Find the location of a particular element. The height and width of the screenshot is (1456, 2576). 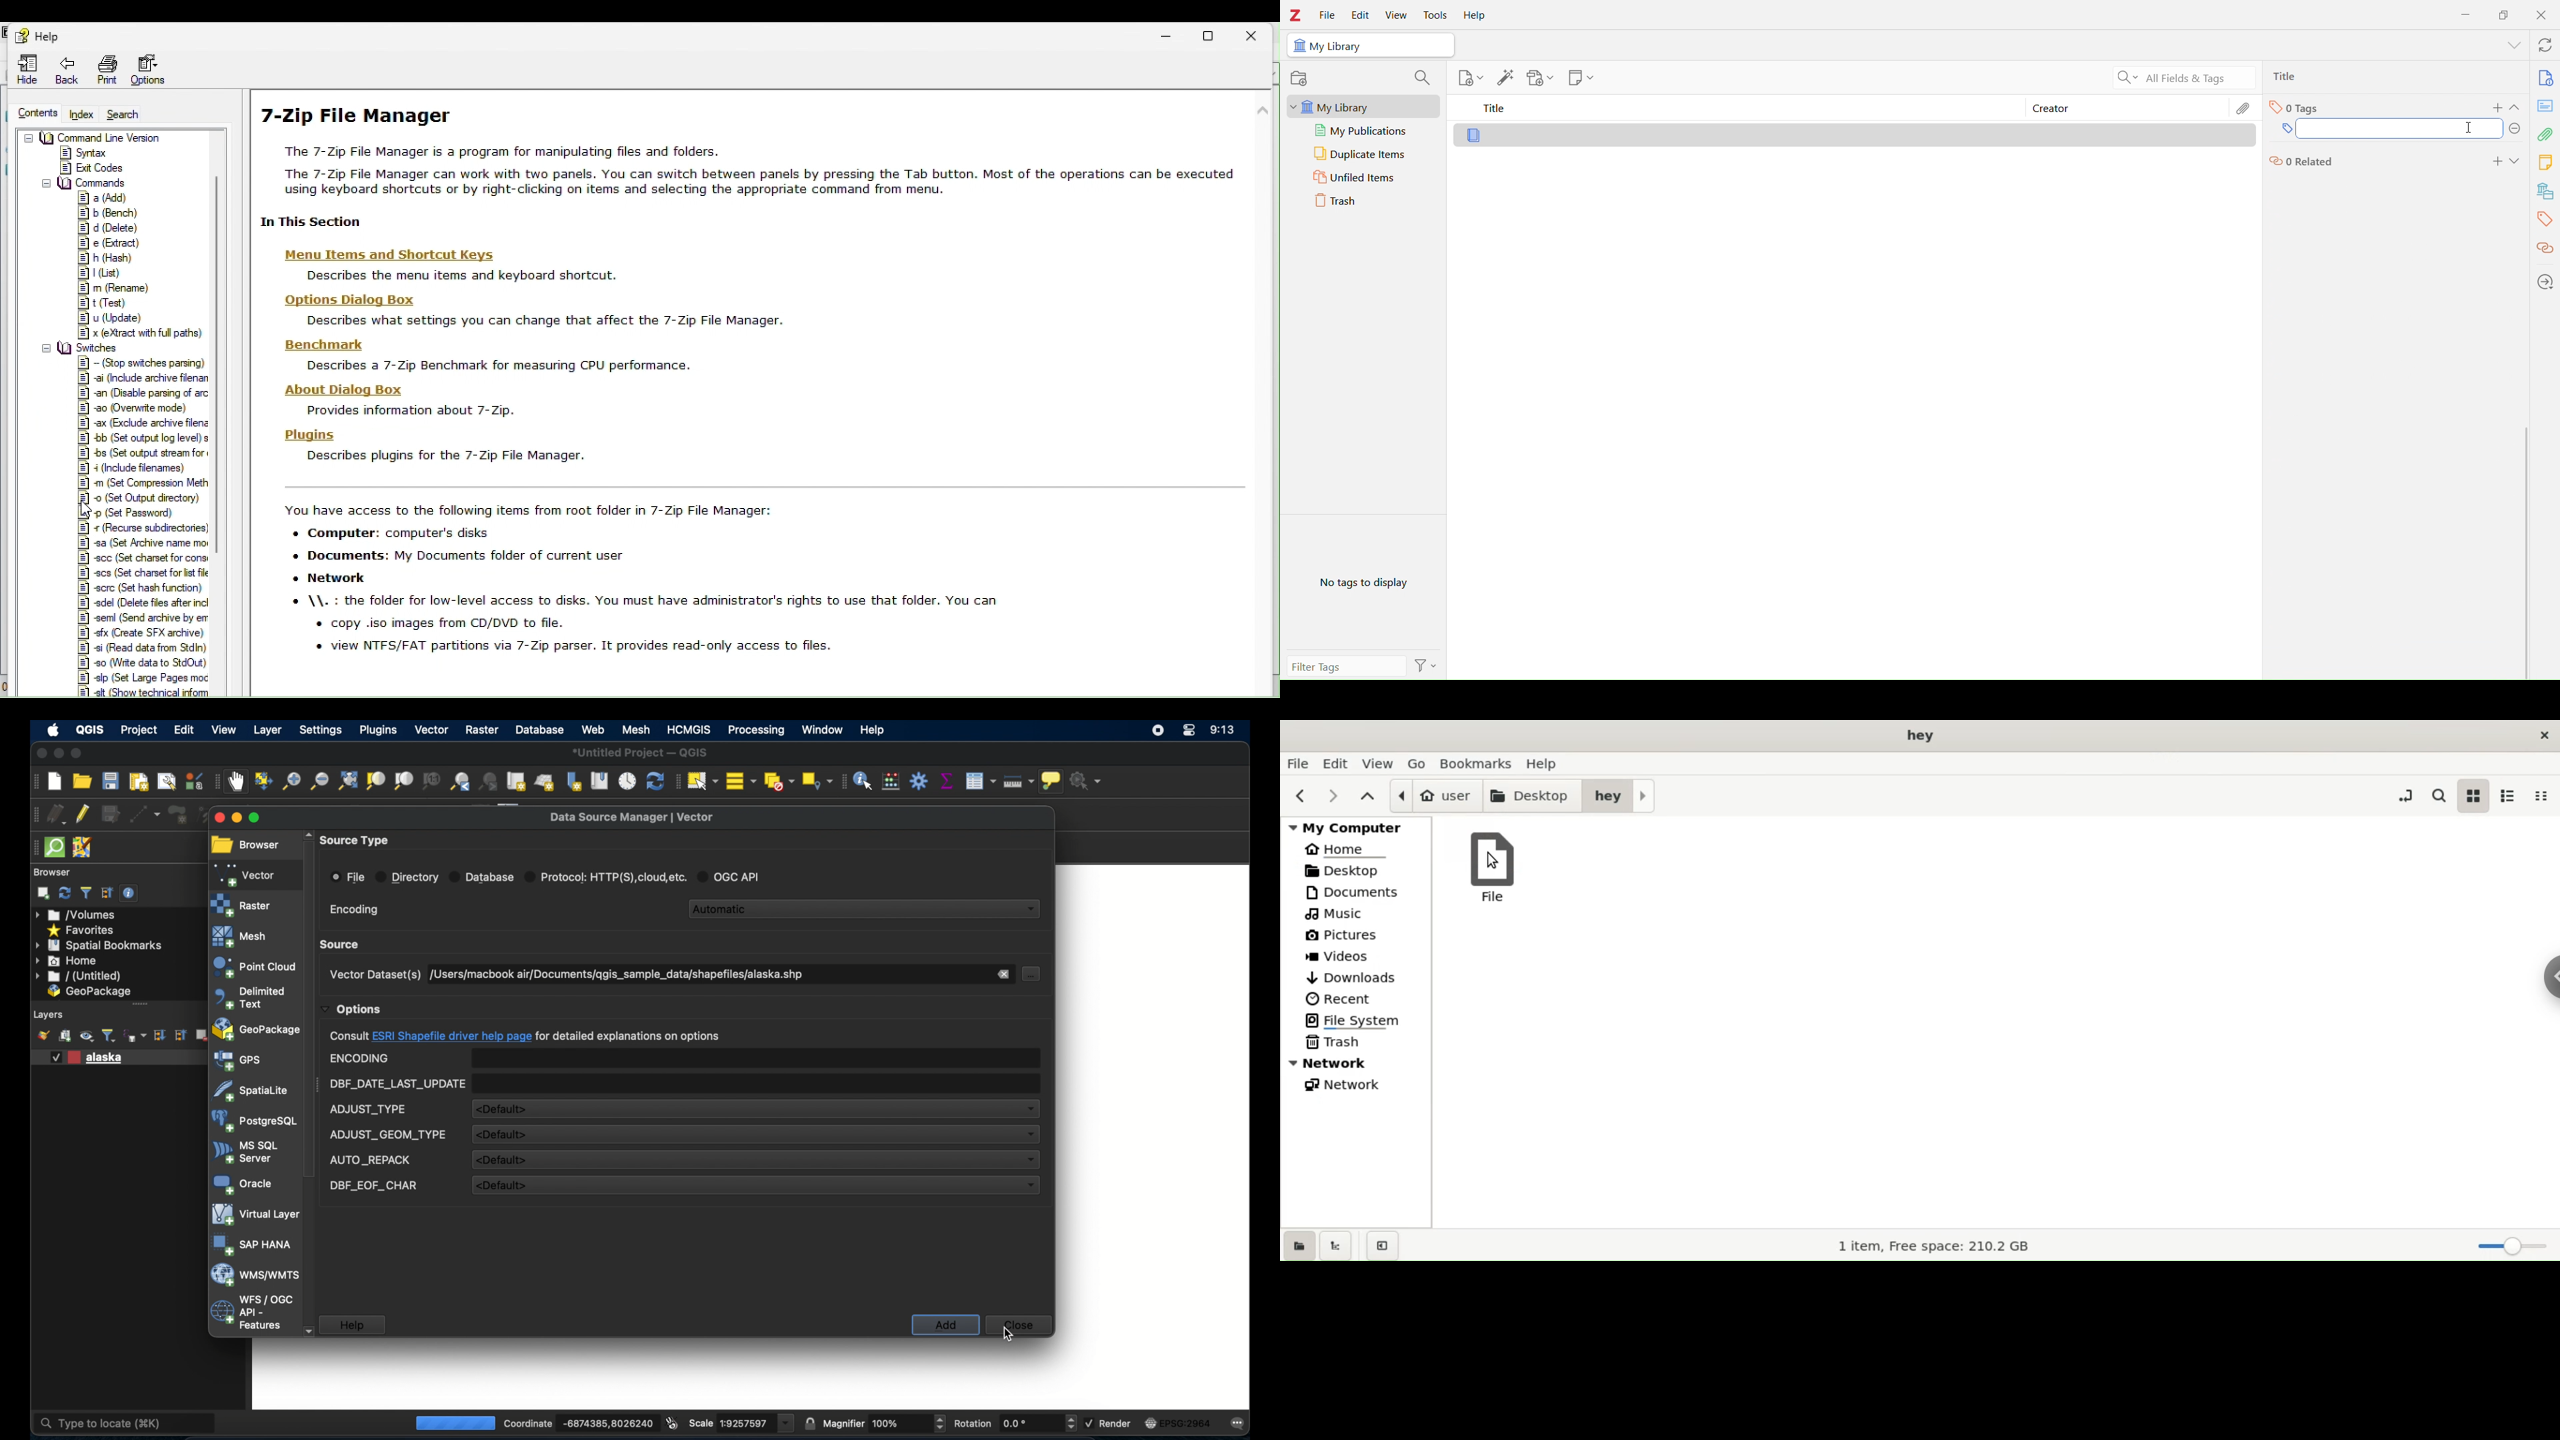

Switches is located at coordinates (85, 348).